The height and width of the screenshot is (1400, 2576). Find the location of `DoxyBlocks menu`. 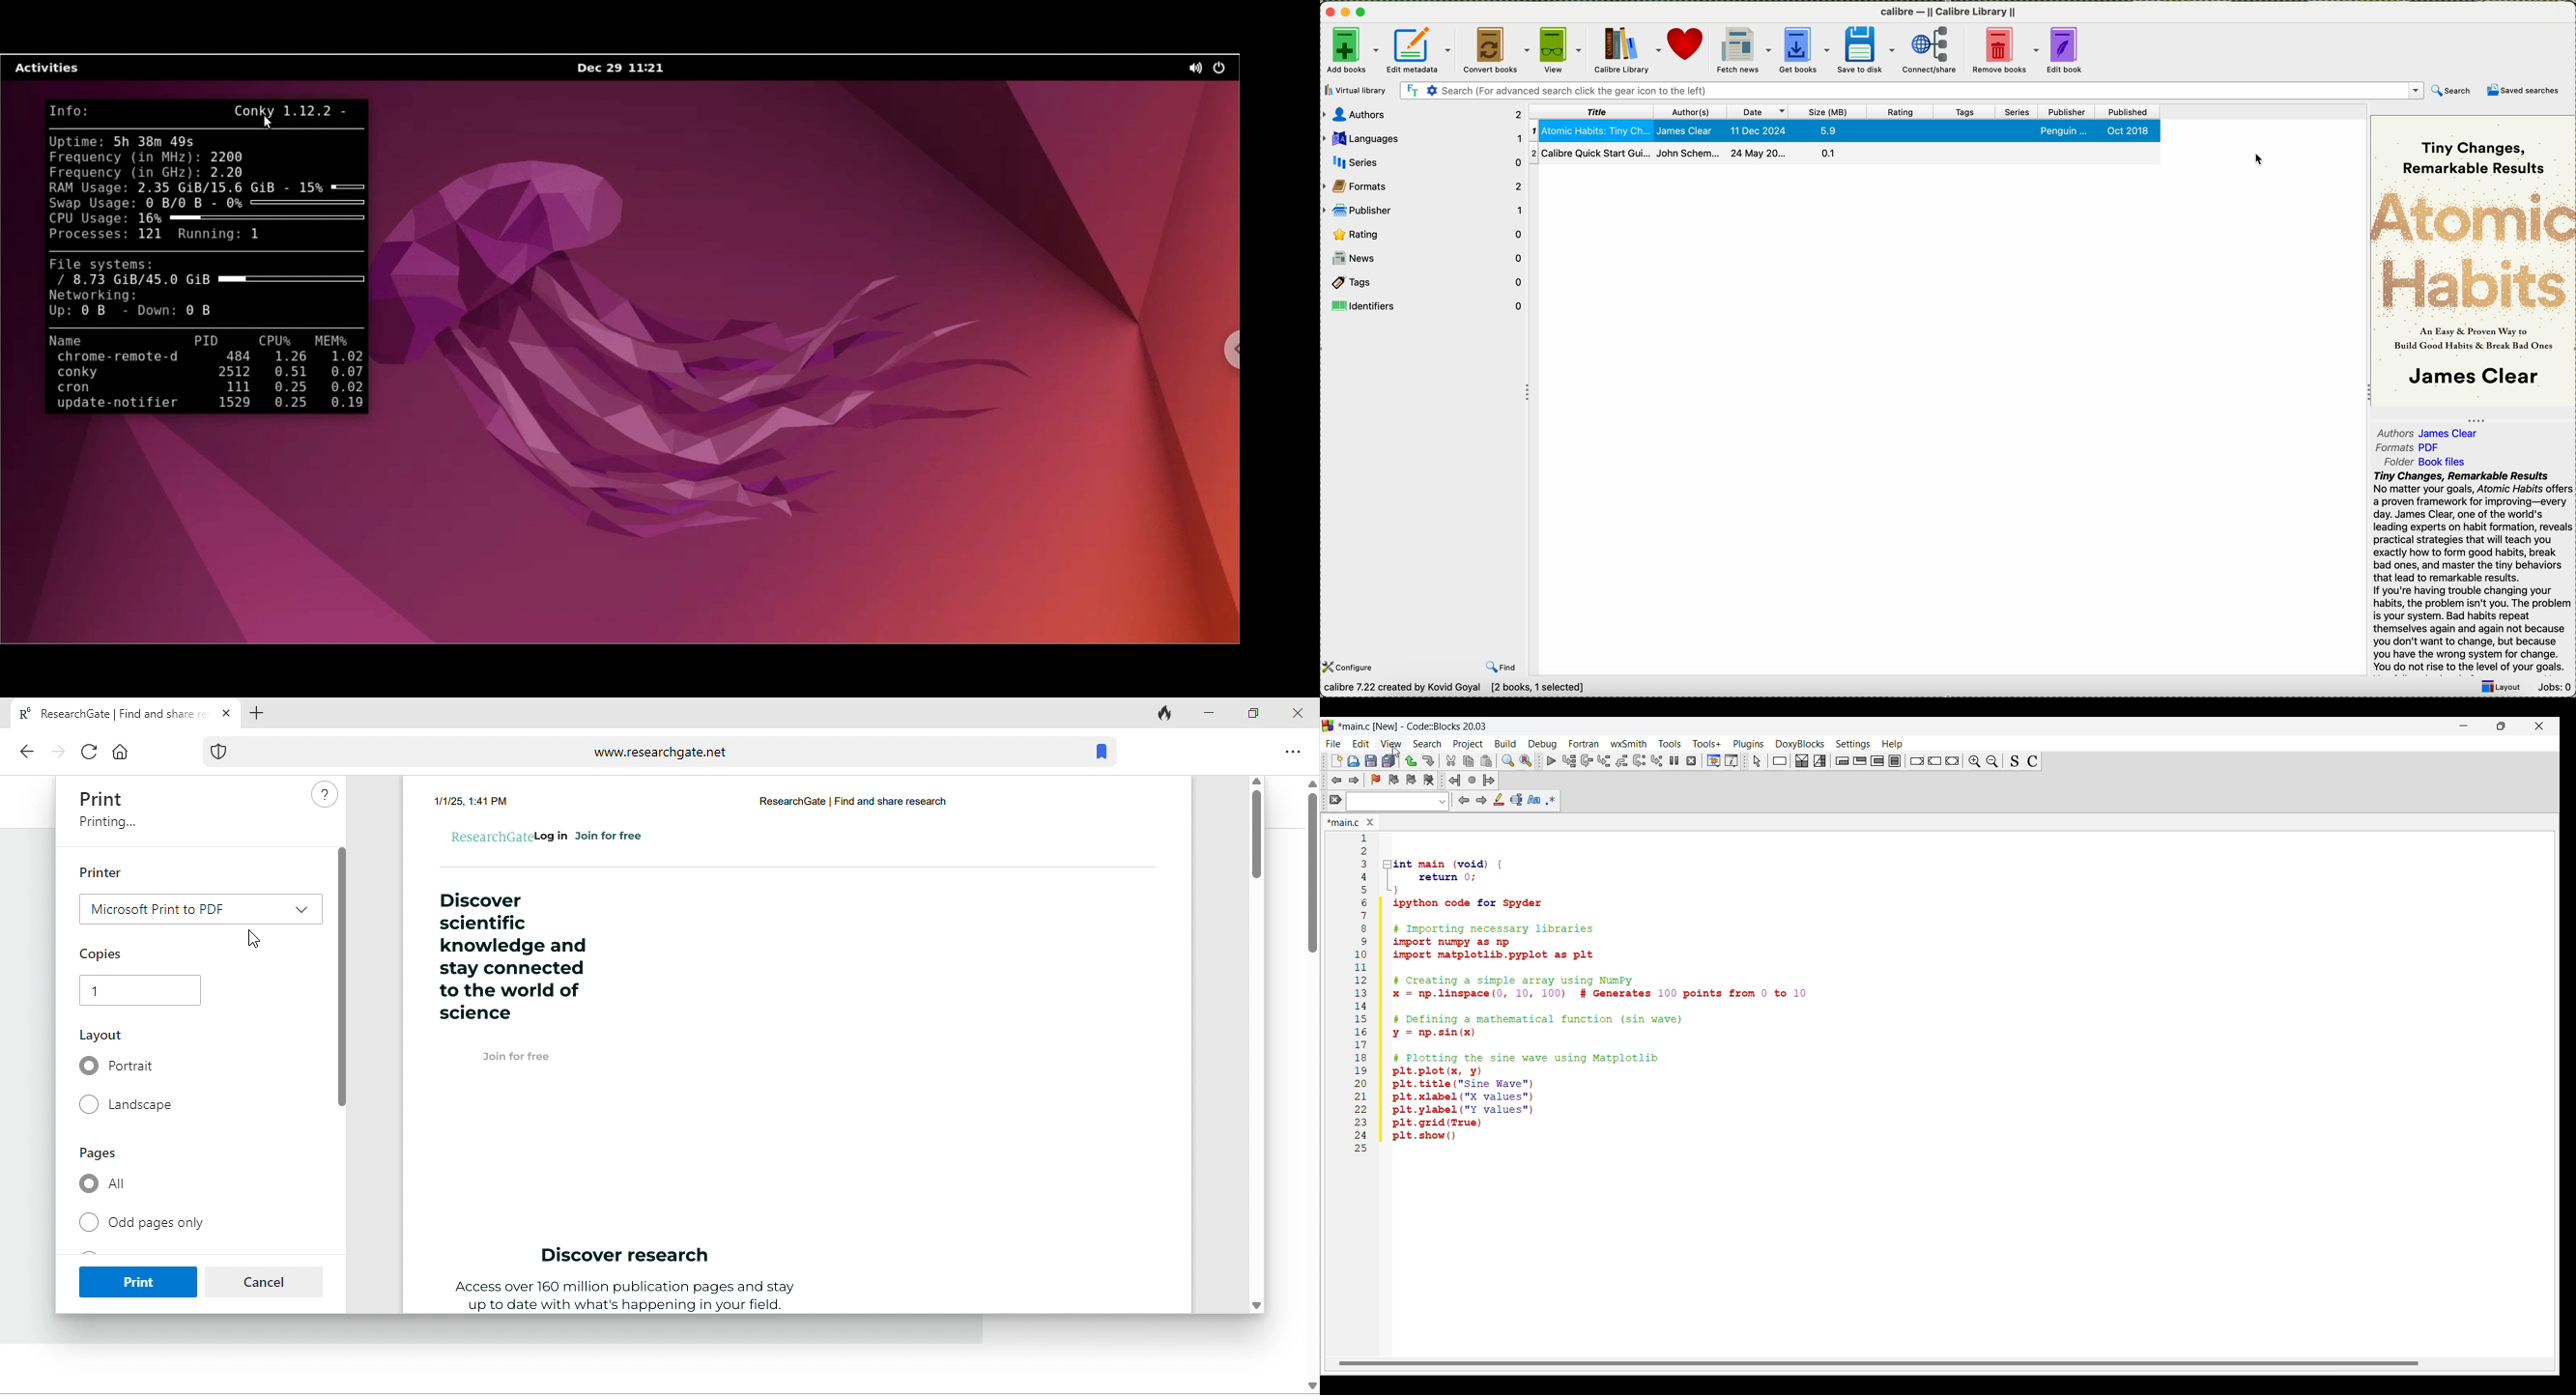

DoxyBlocks menu is located at coordinates (1800, 745).